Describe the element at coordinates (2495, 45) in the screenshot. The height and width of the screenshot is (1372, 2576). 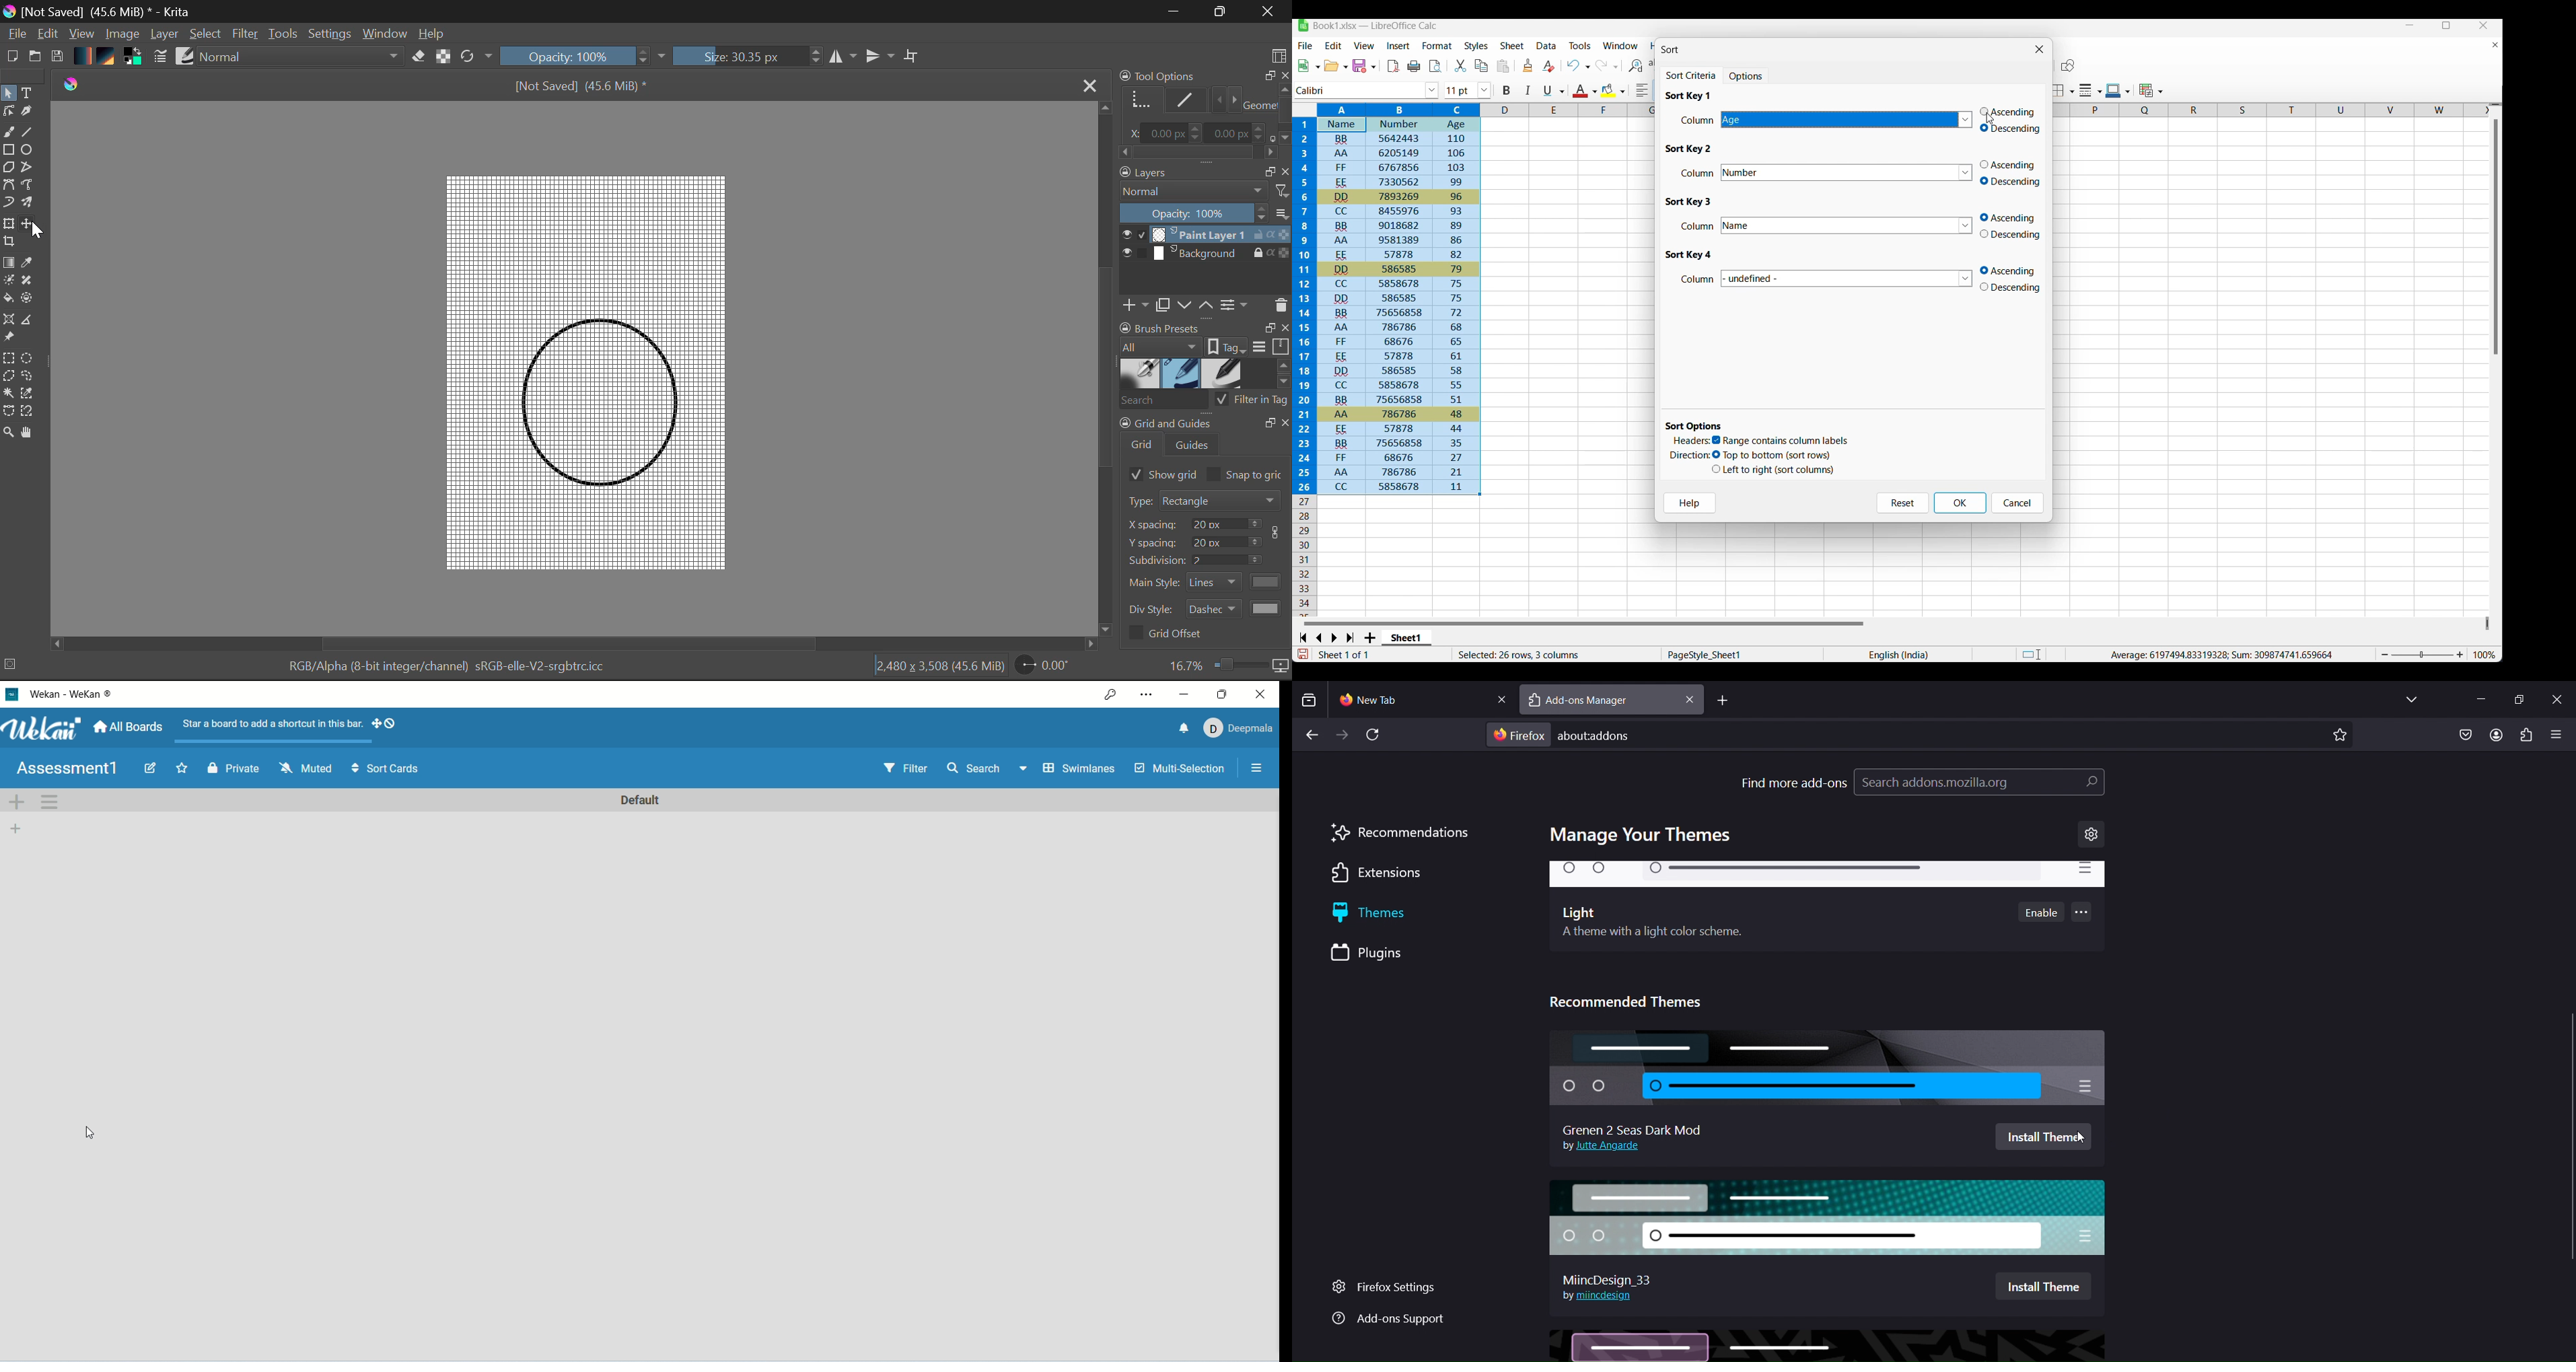
I see `Close document` at that location.